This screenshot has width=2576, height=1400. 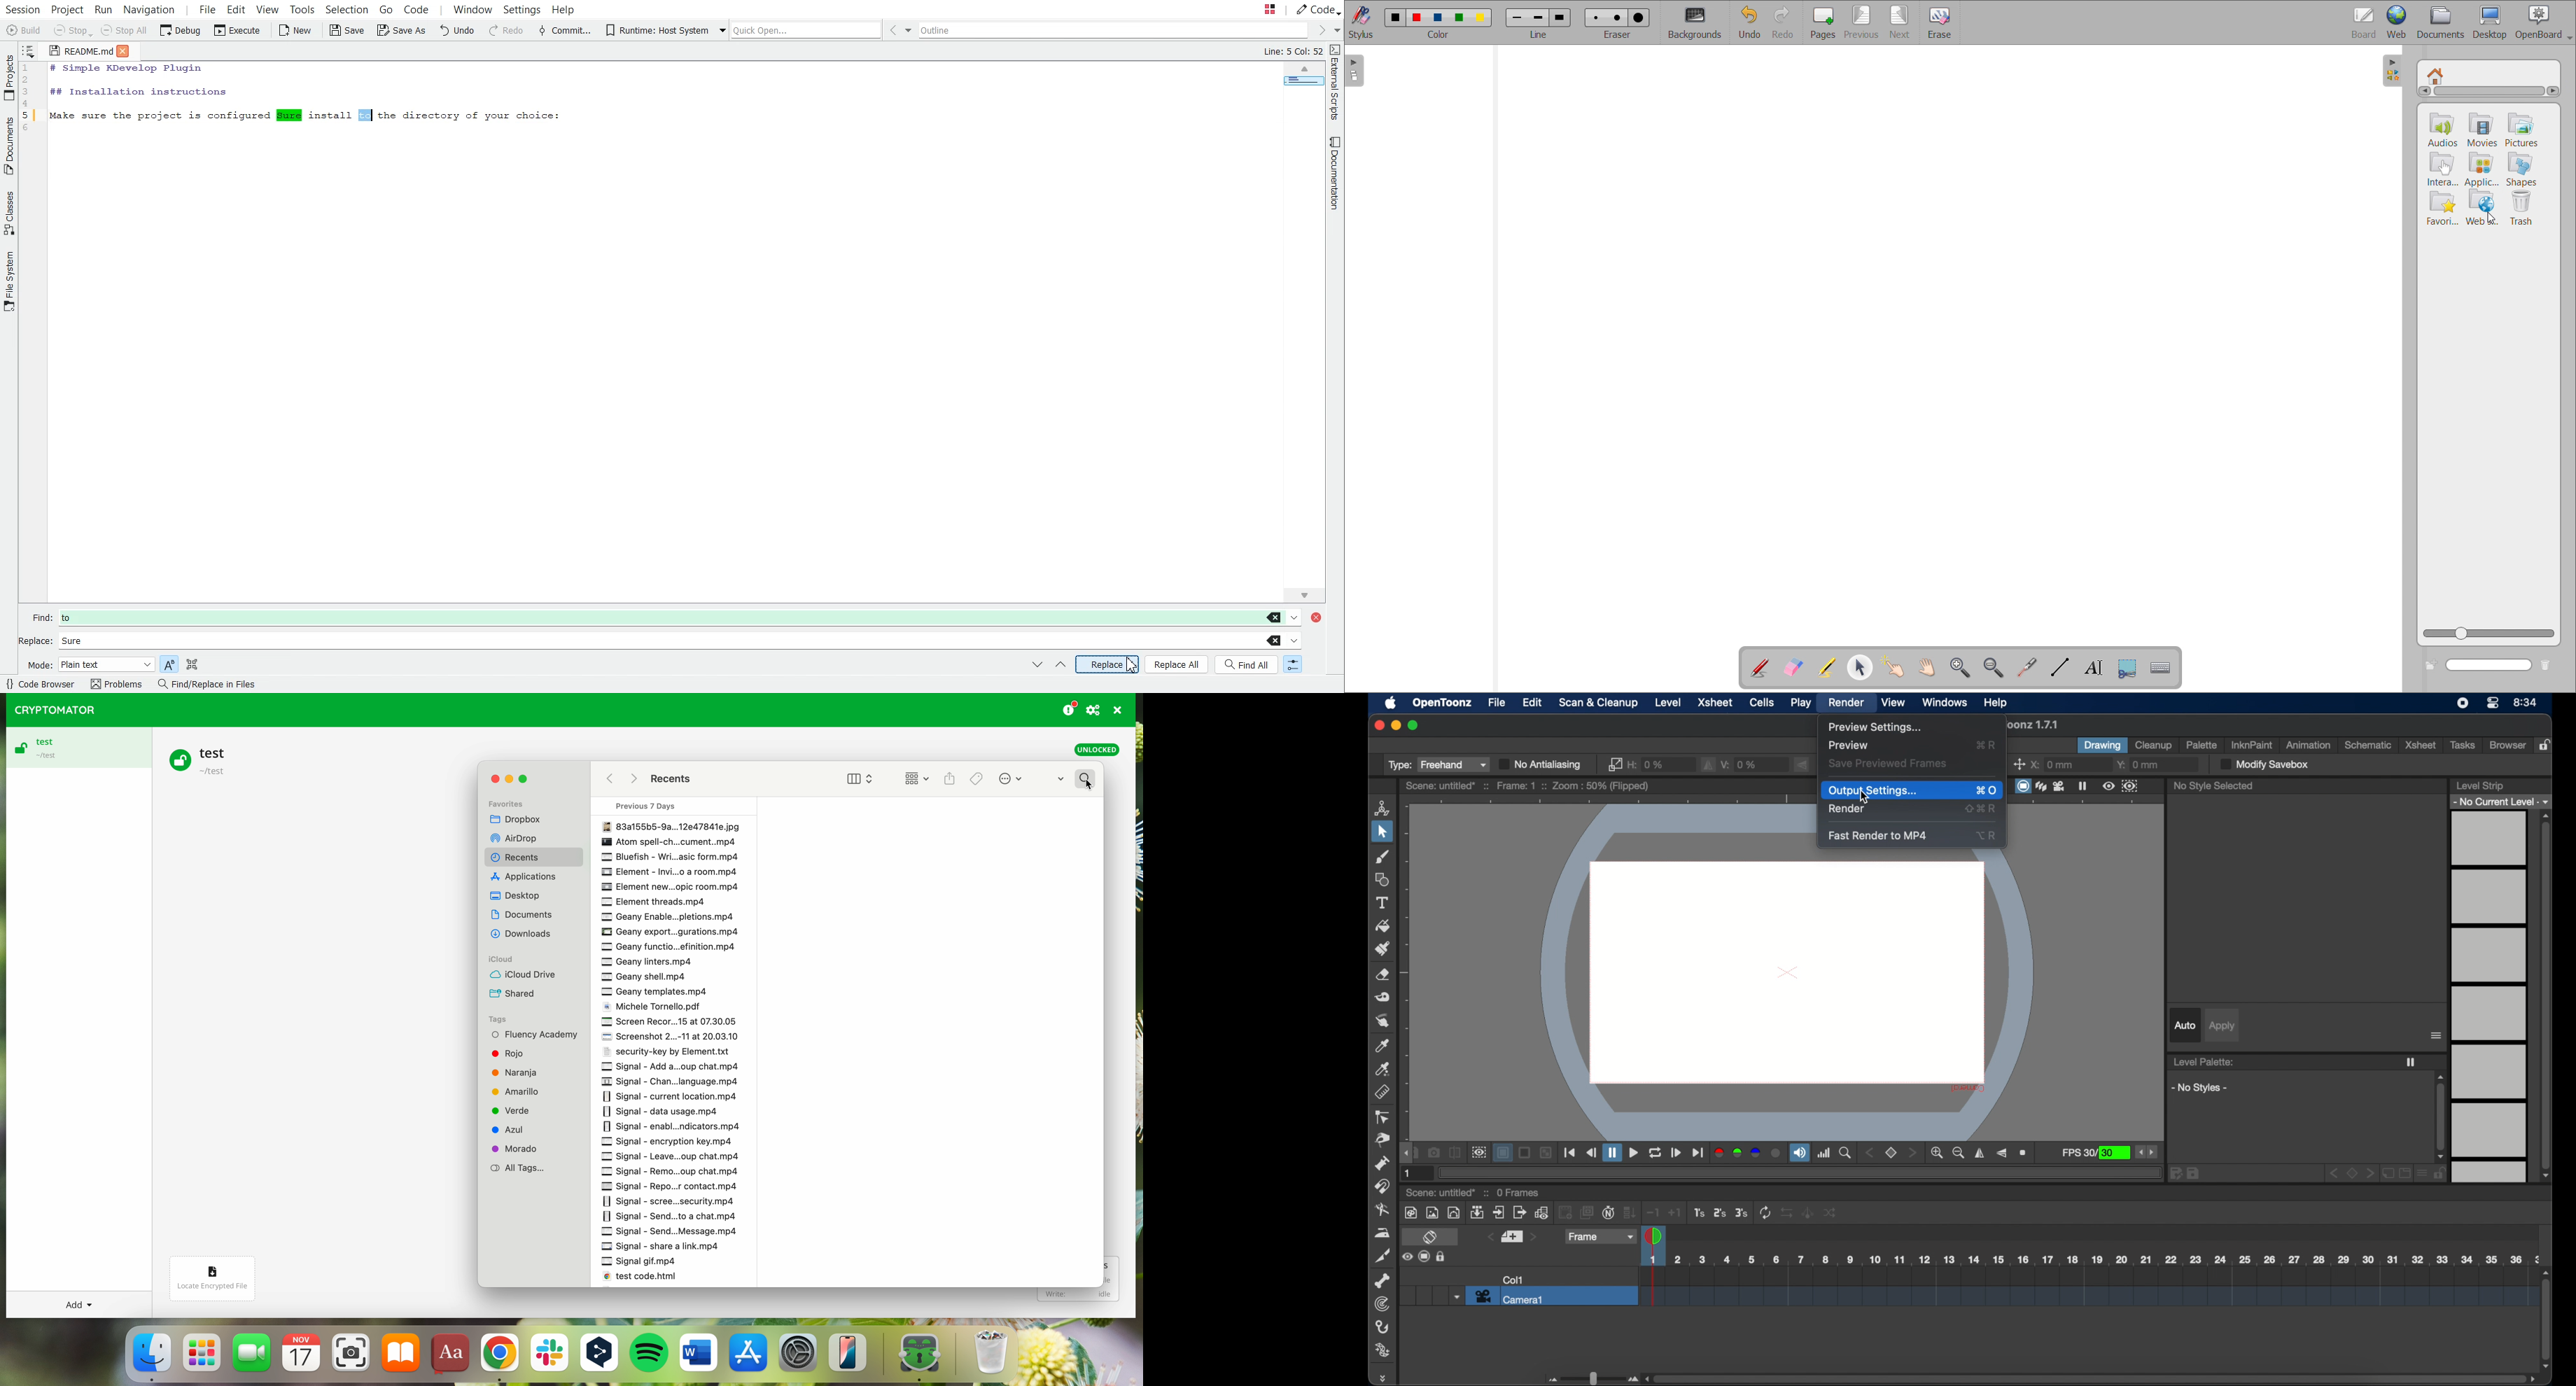 I want to click on signal data usage, so click(x=665, y=1110).